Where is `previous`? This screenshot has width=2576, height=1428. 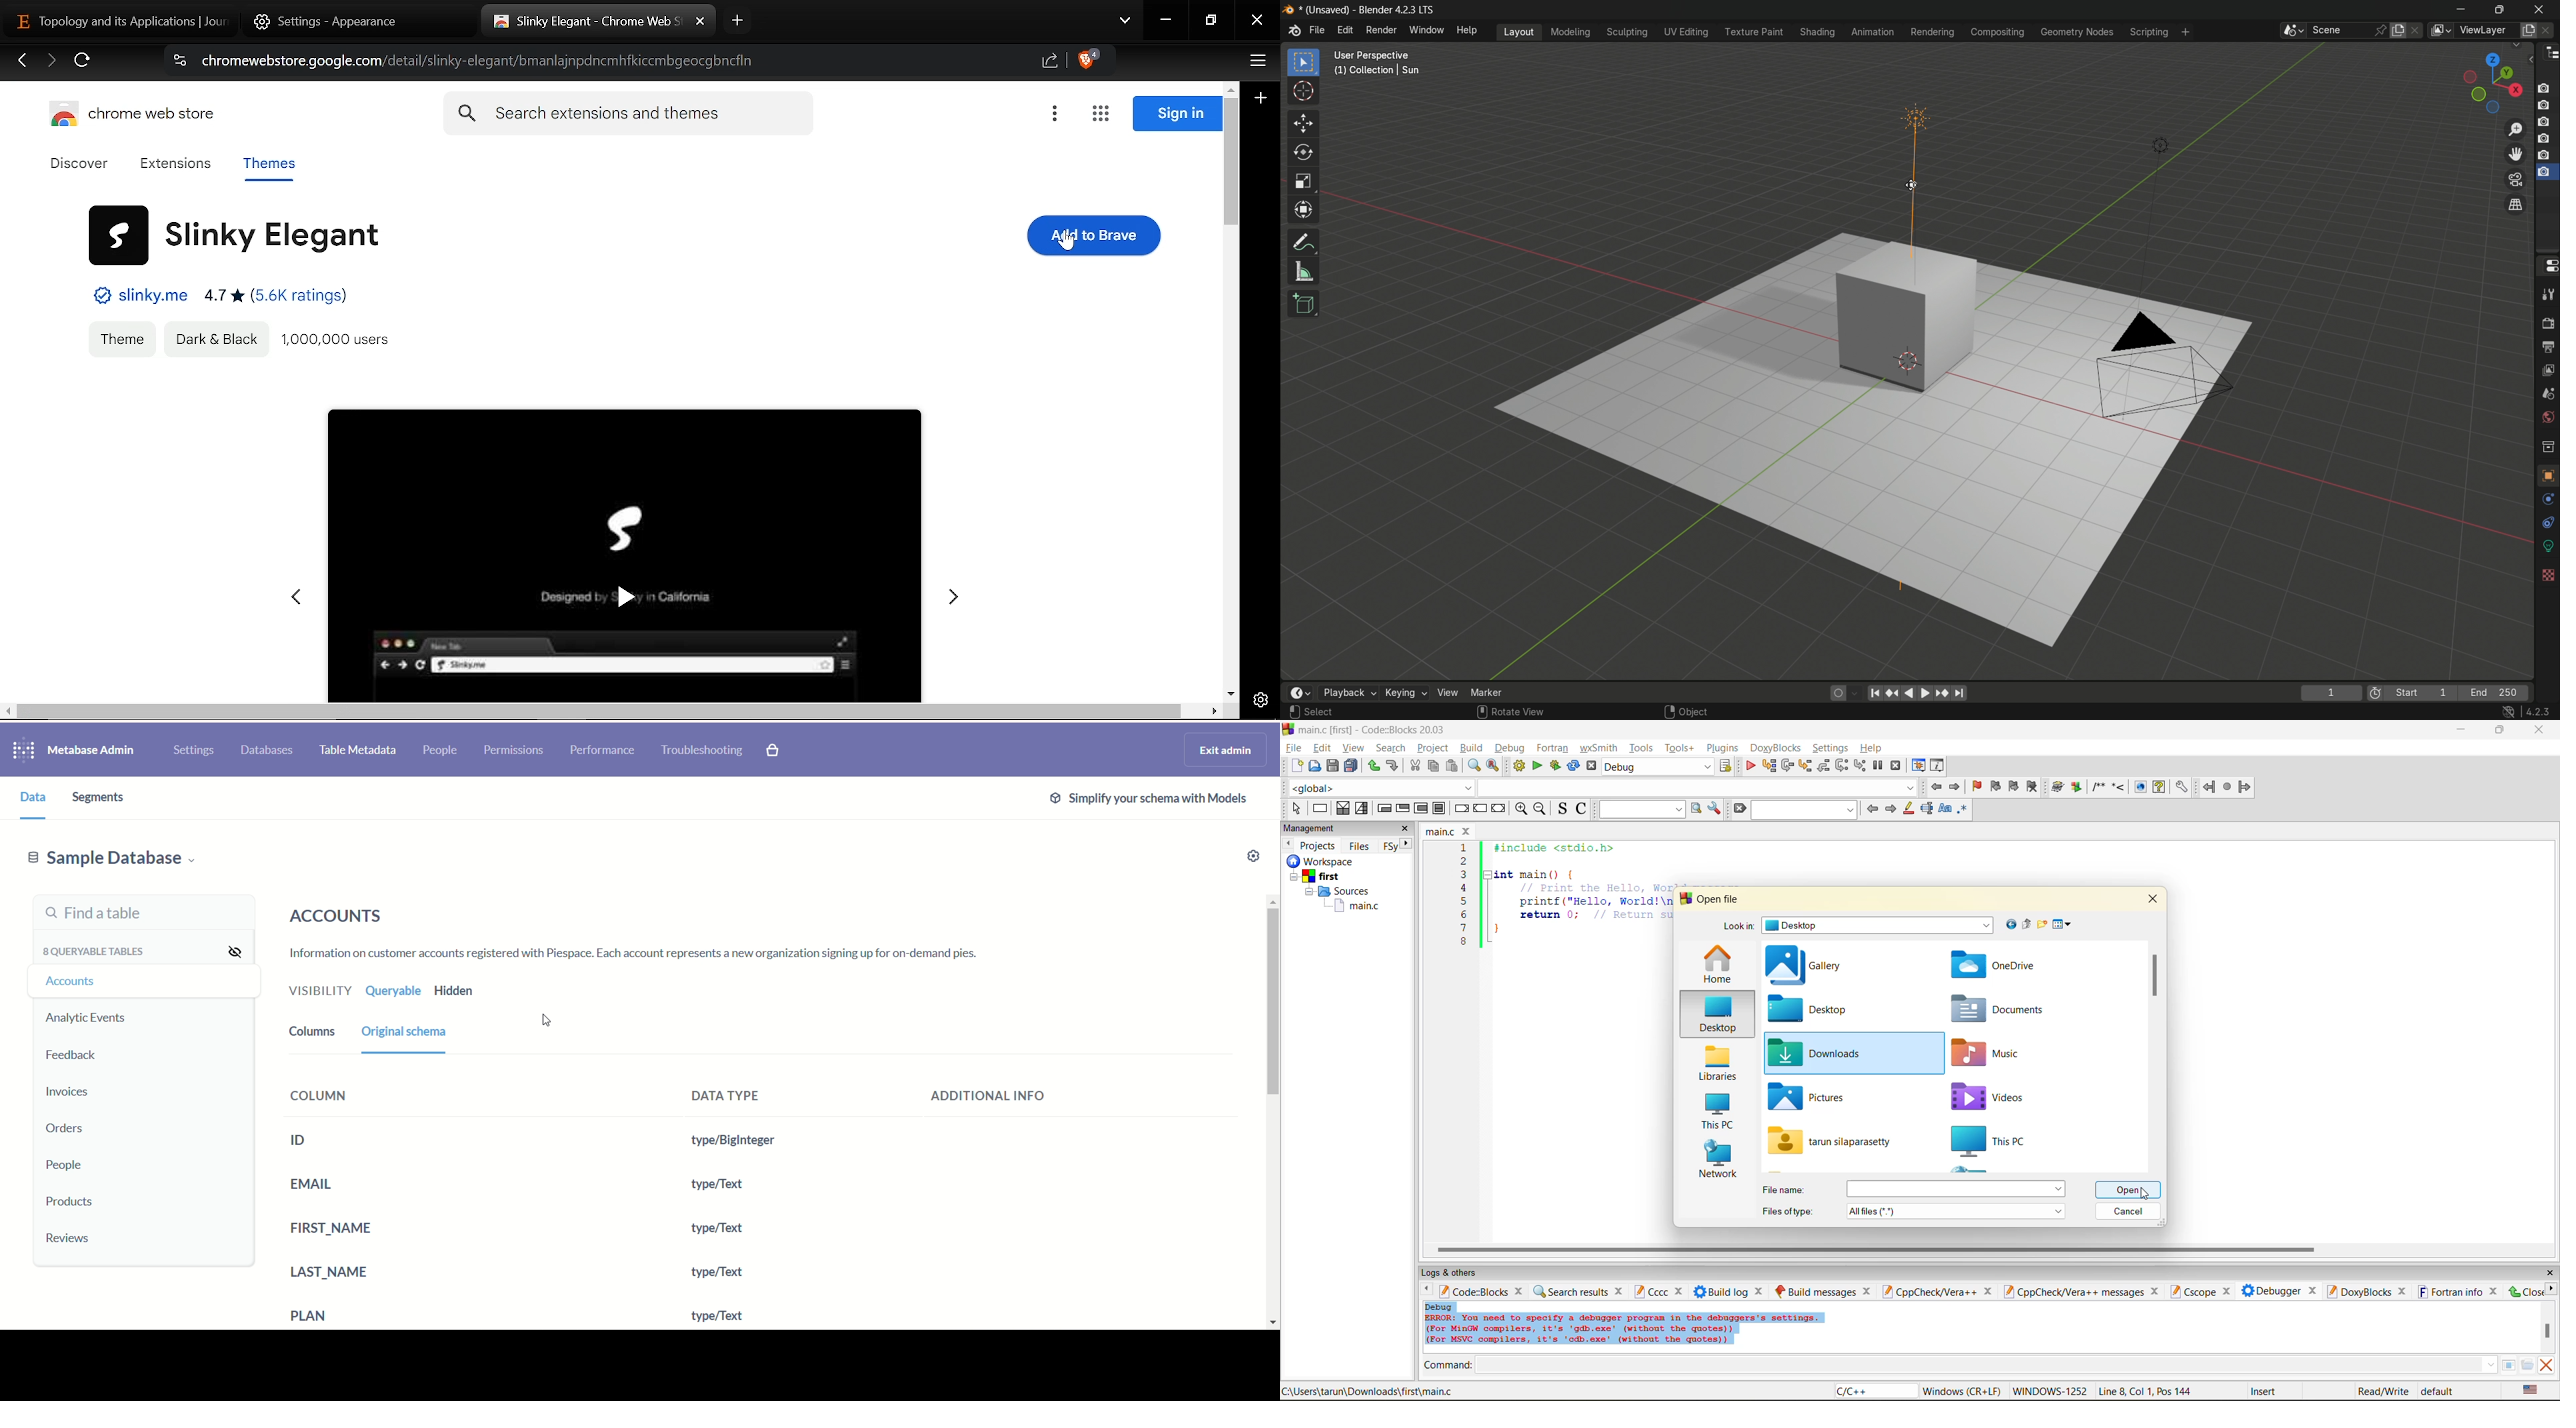
previous is located at coordinates (1423, 1291).